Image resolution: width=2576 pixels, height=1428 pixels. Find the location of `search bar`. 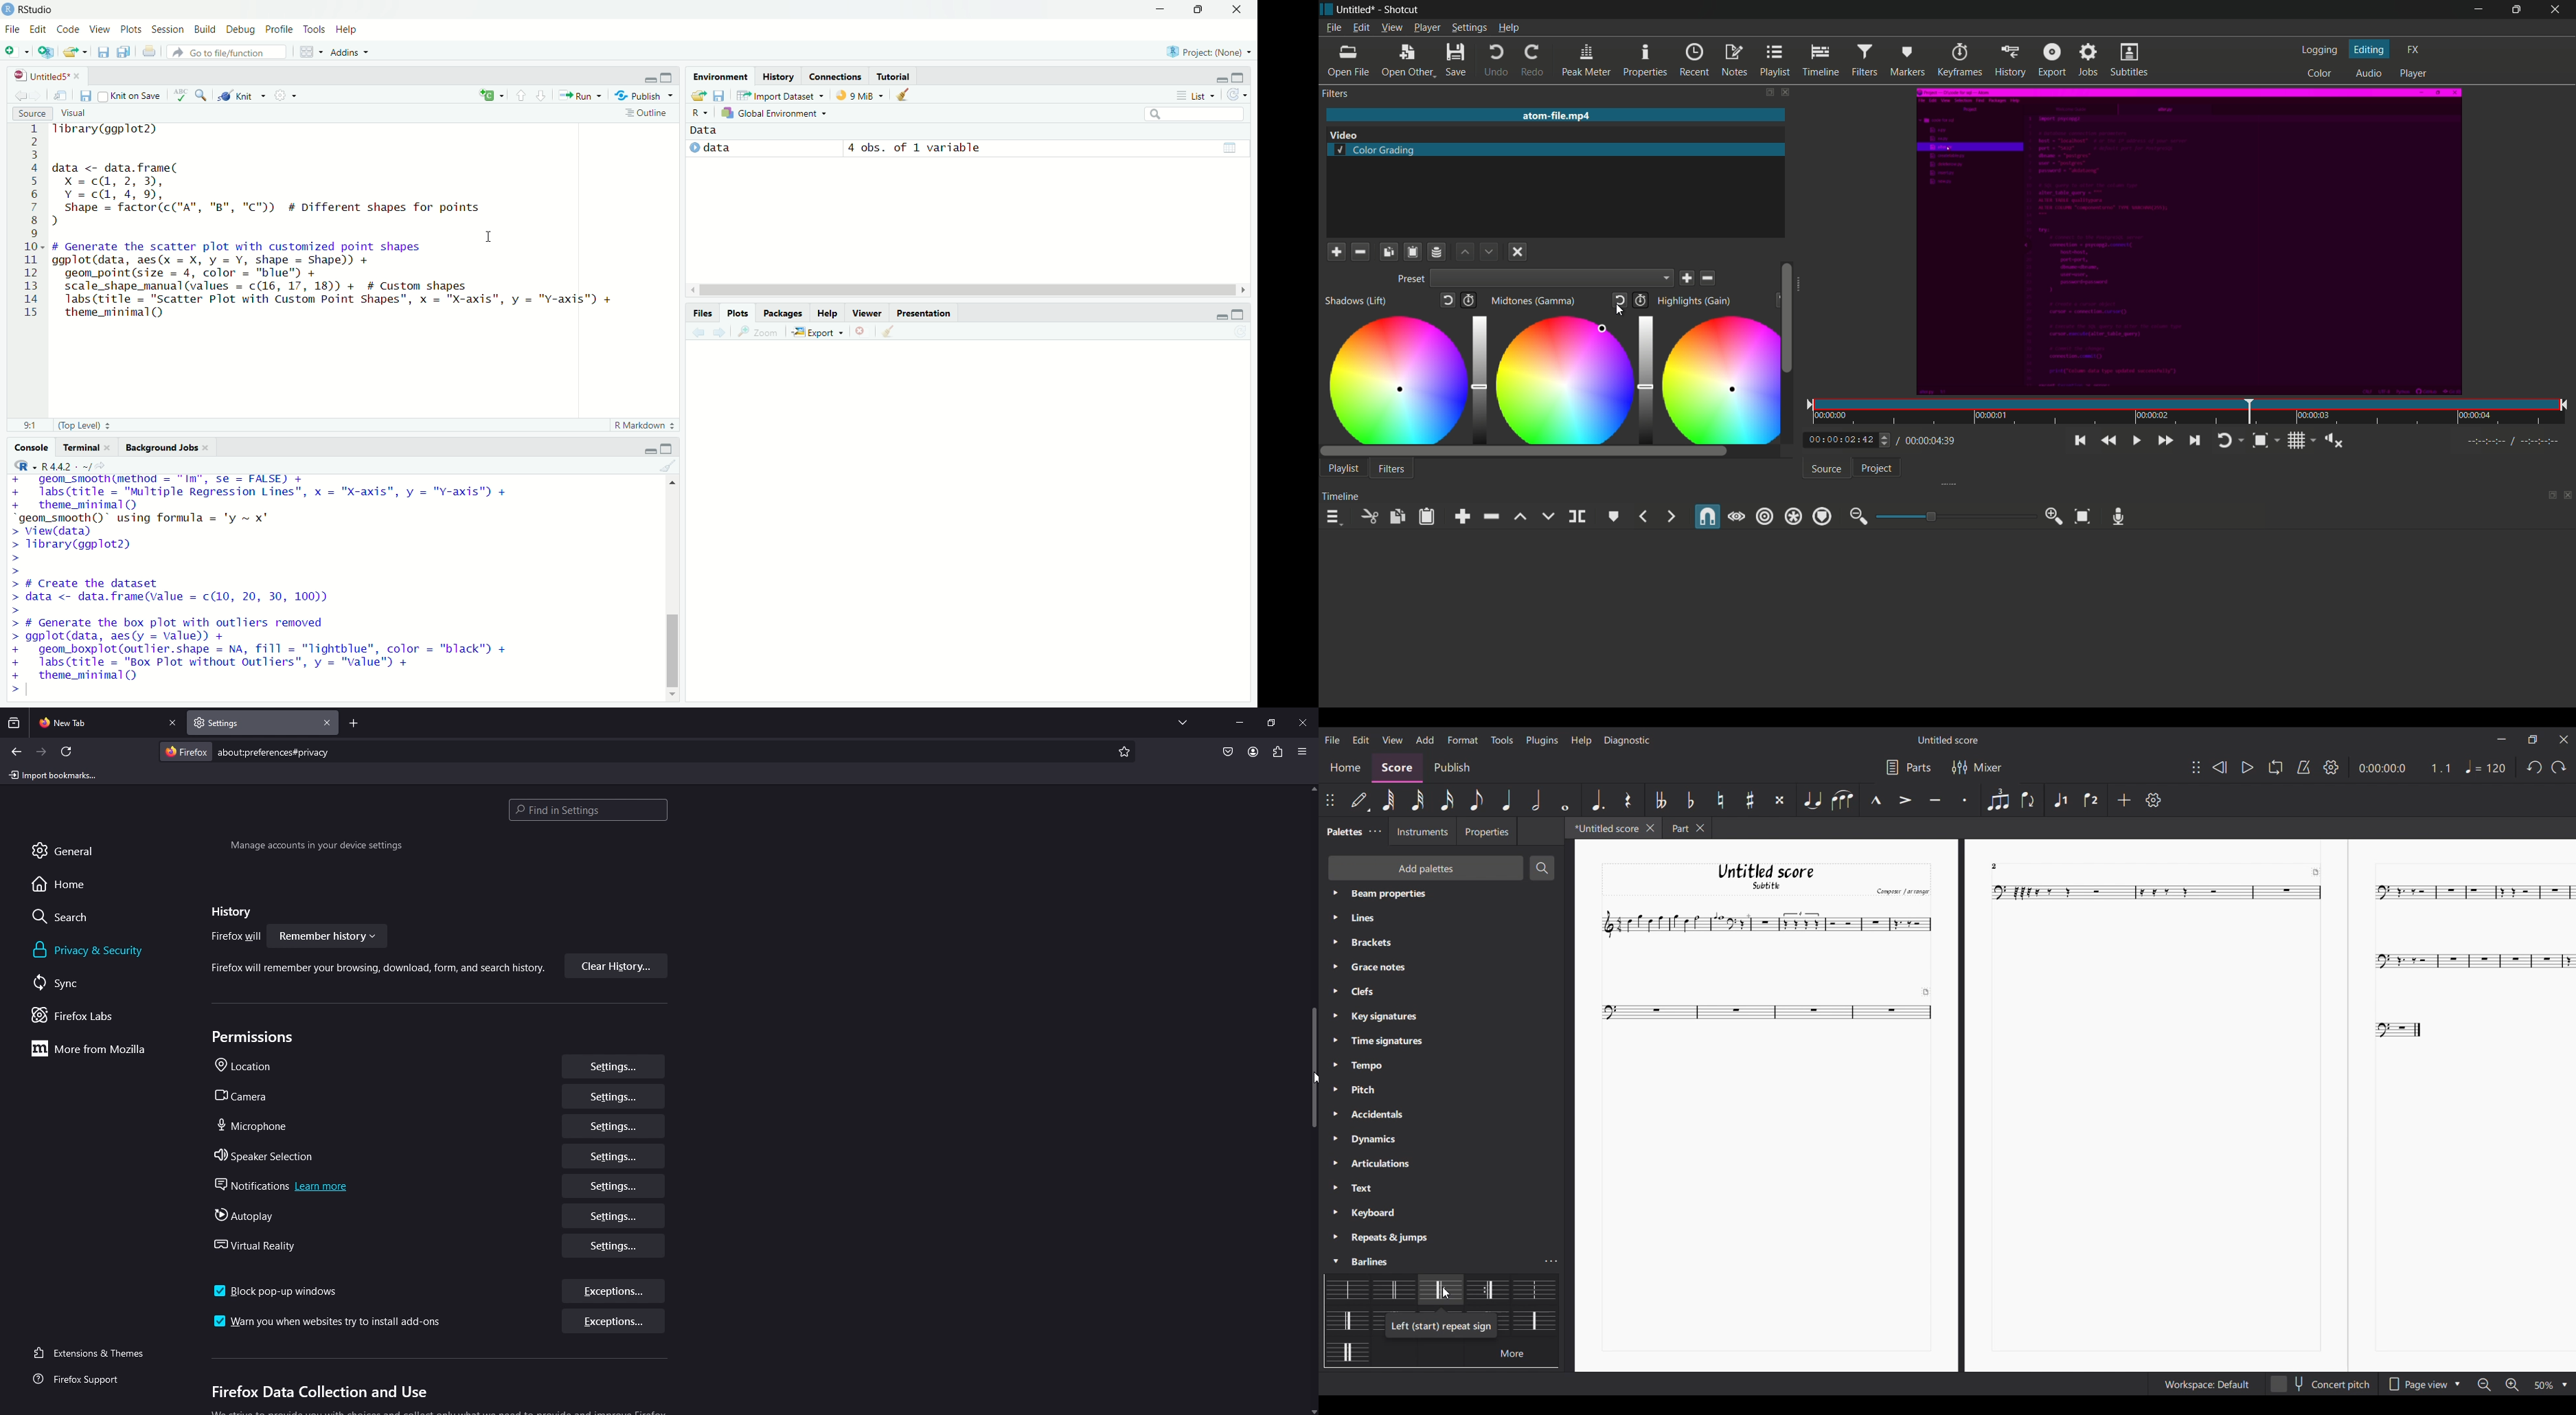

search bar is located at coordinates (1195, 115).